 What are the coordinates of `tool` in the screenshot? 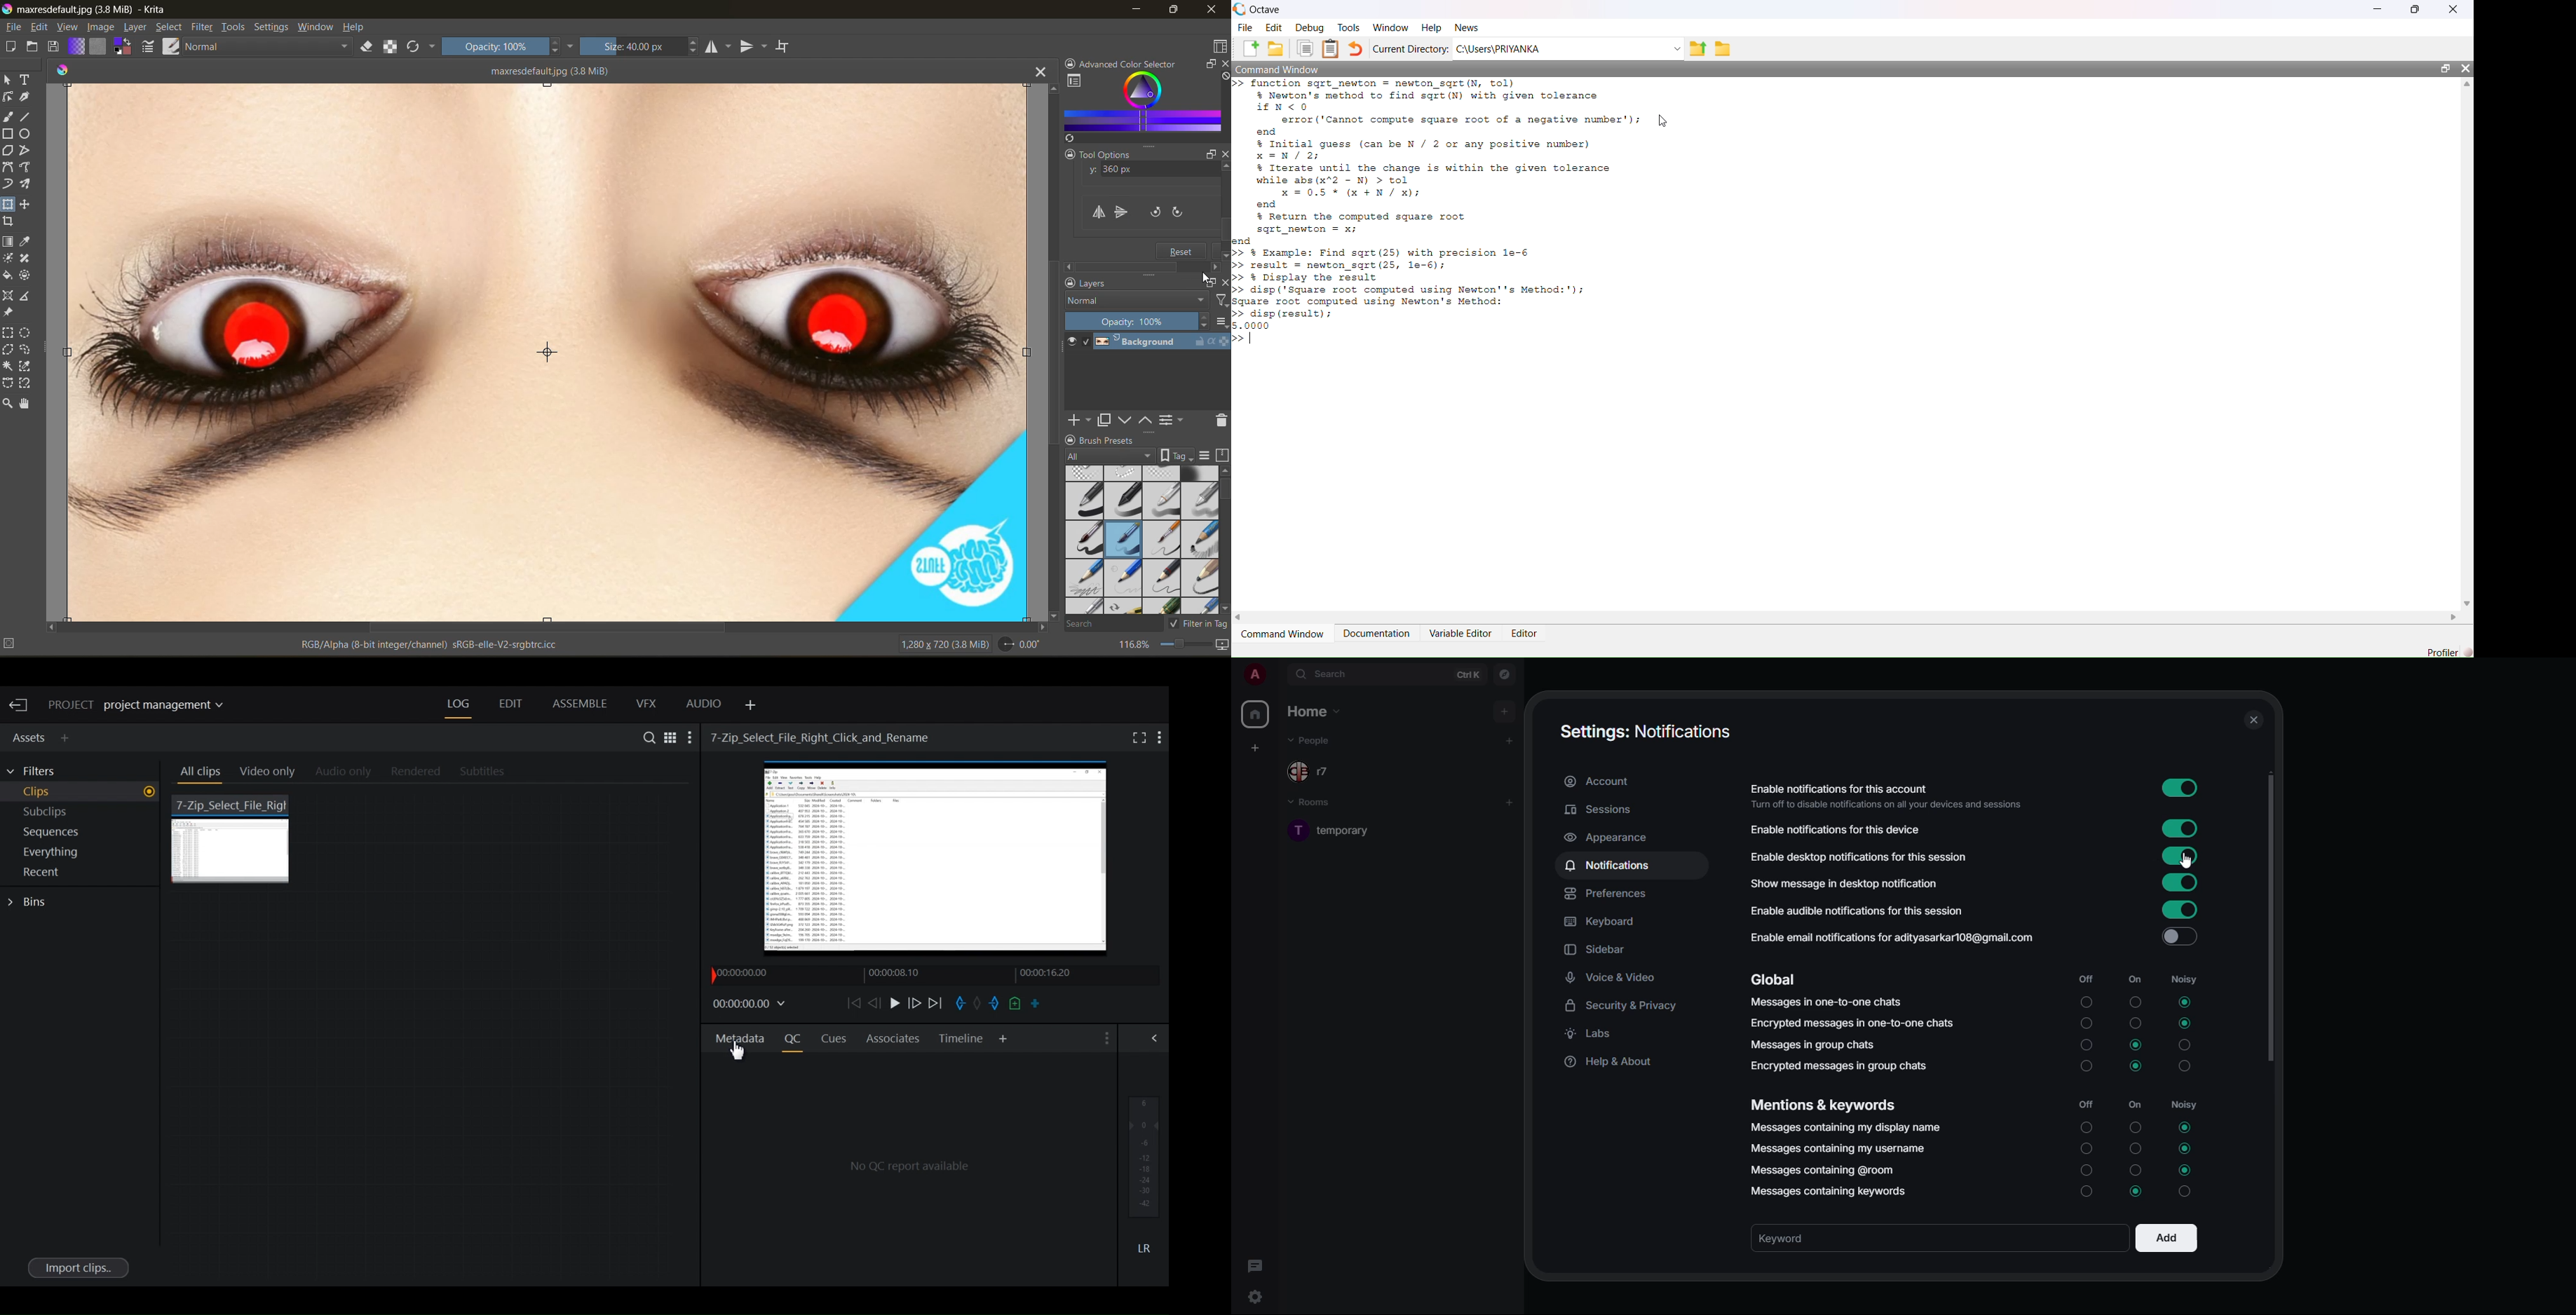 It's located at (27, 134).